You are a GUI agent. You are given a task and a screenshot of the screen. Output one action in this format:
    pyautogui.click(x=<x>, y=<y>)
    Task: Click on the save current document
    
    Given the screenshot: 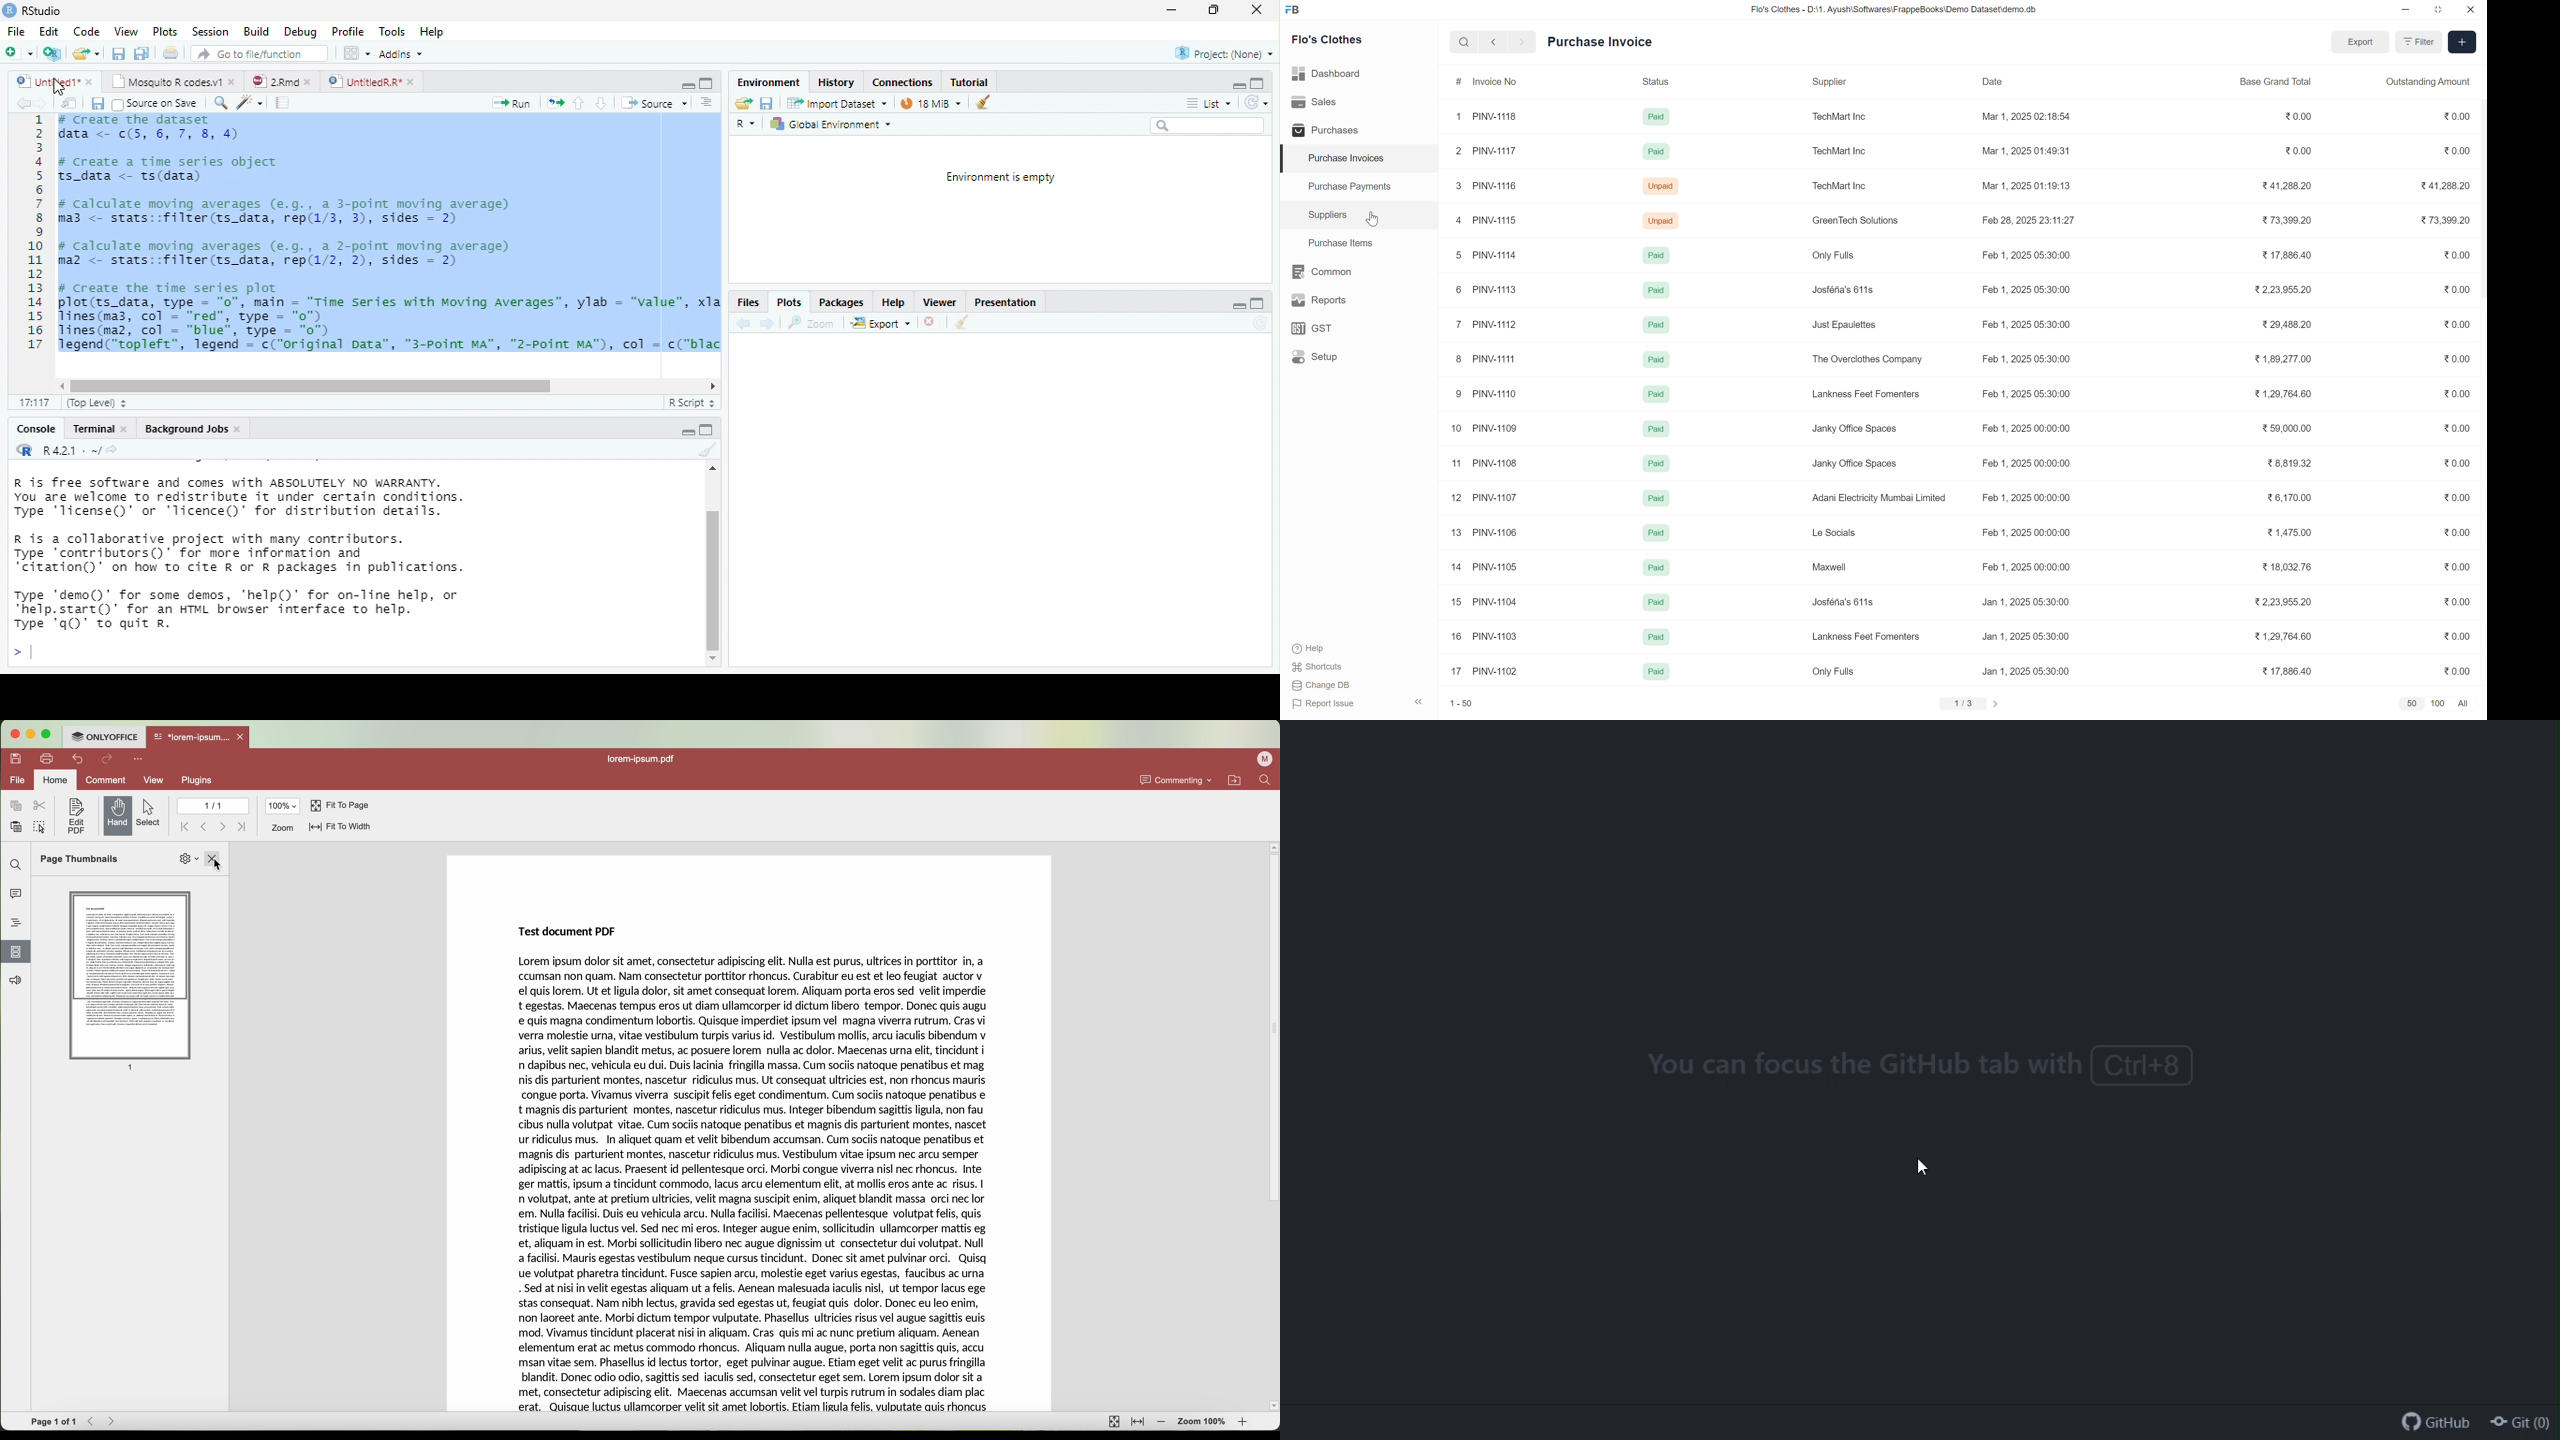 What is the action you would take?
    pyautogui.click(x=767, y=104)
    